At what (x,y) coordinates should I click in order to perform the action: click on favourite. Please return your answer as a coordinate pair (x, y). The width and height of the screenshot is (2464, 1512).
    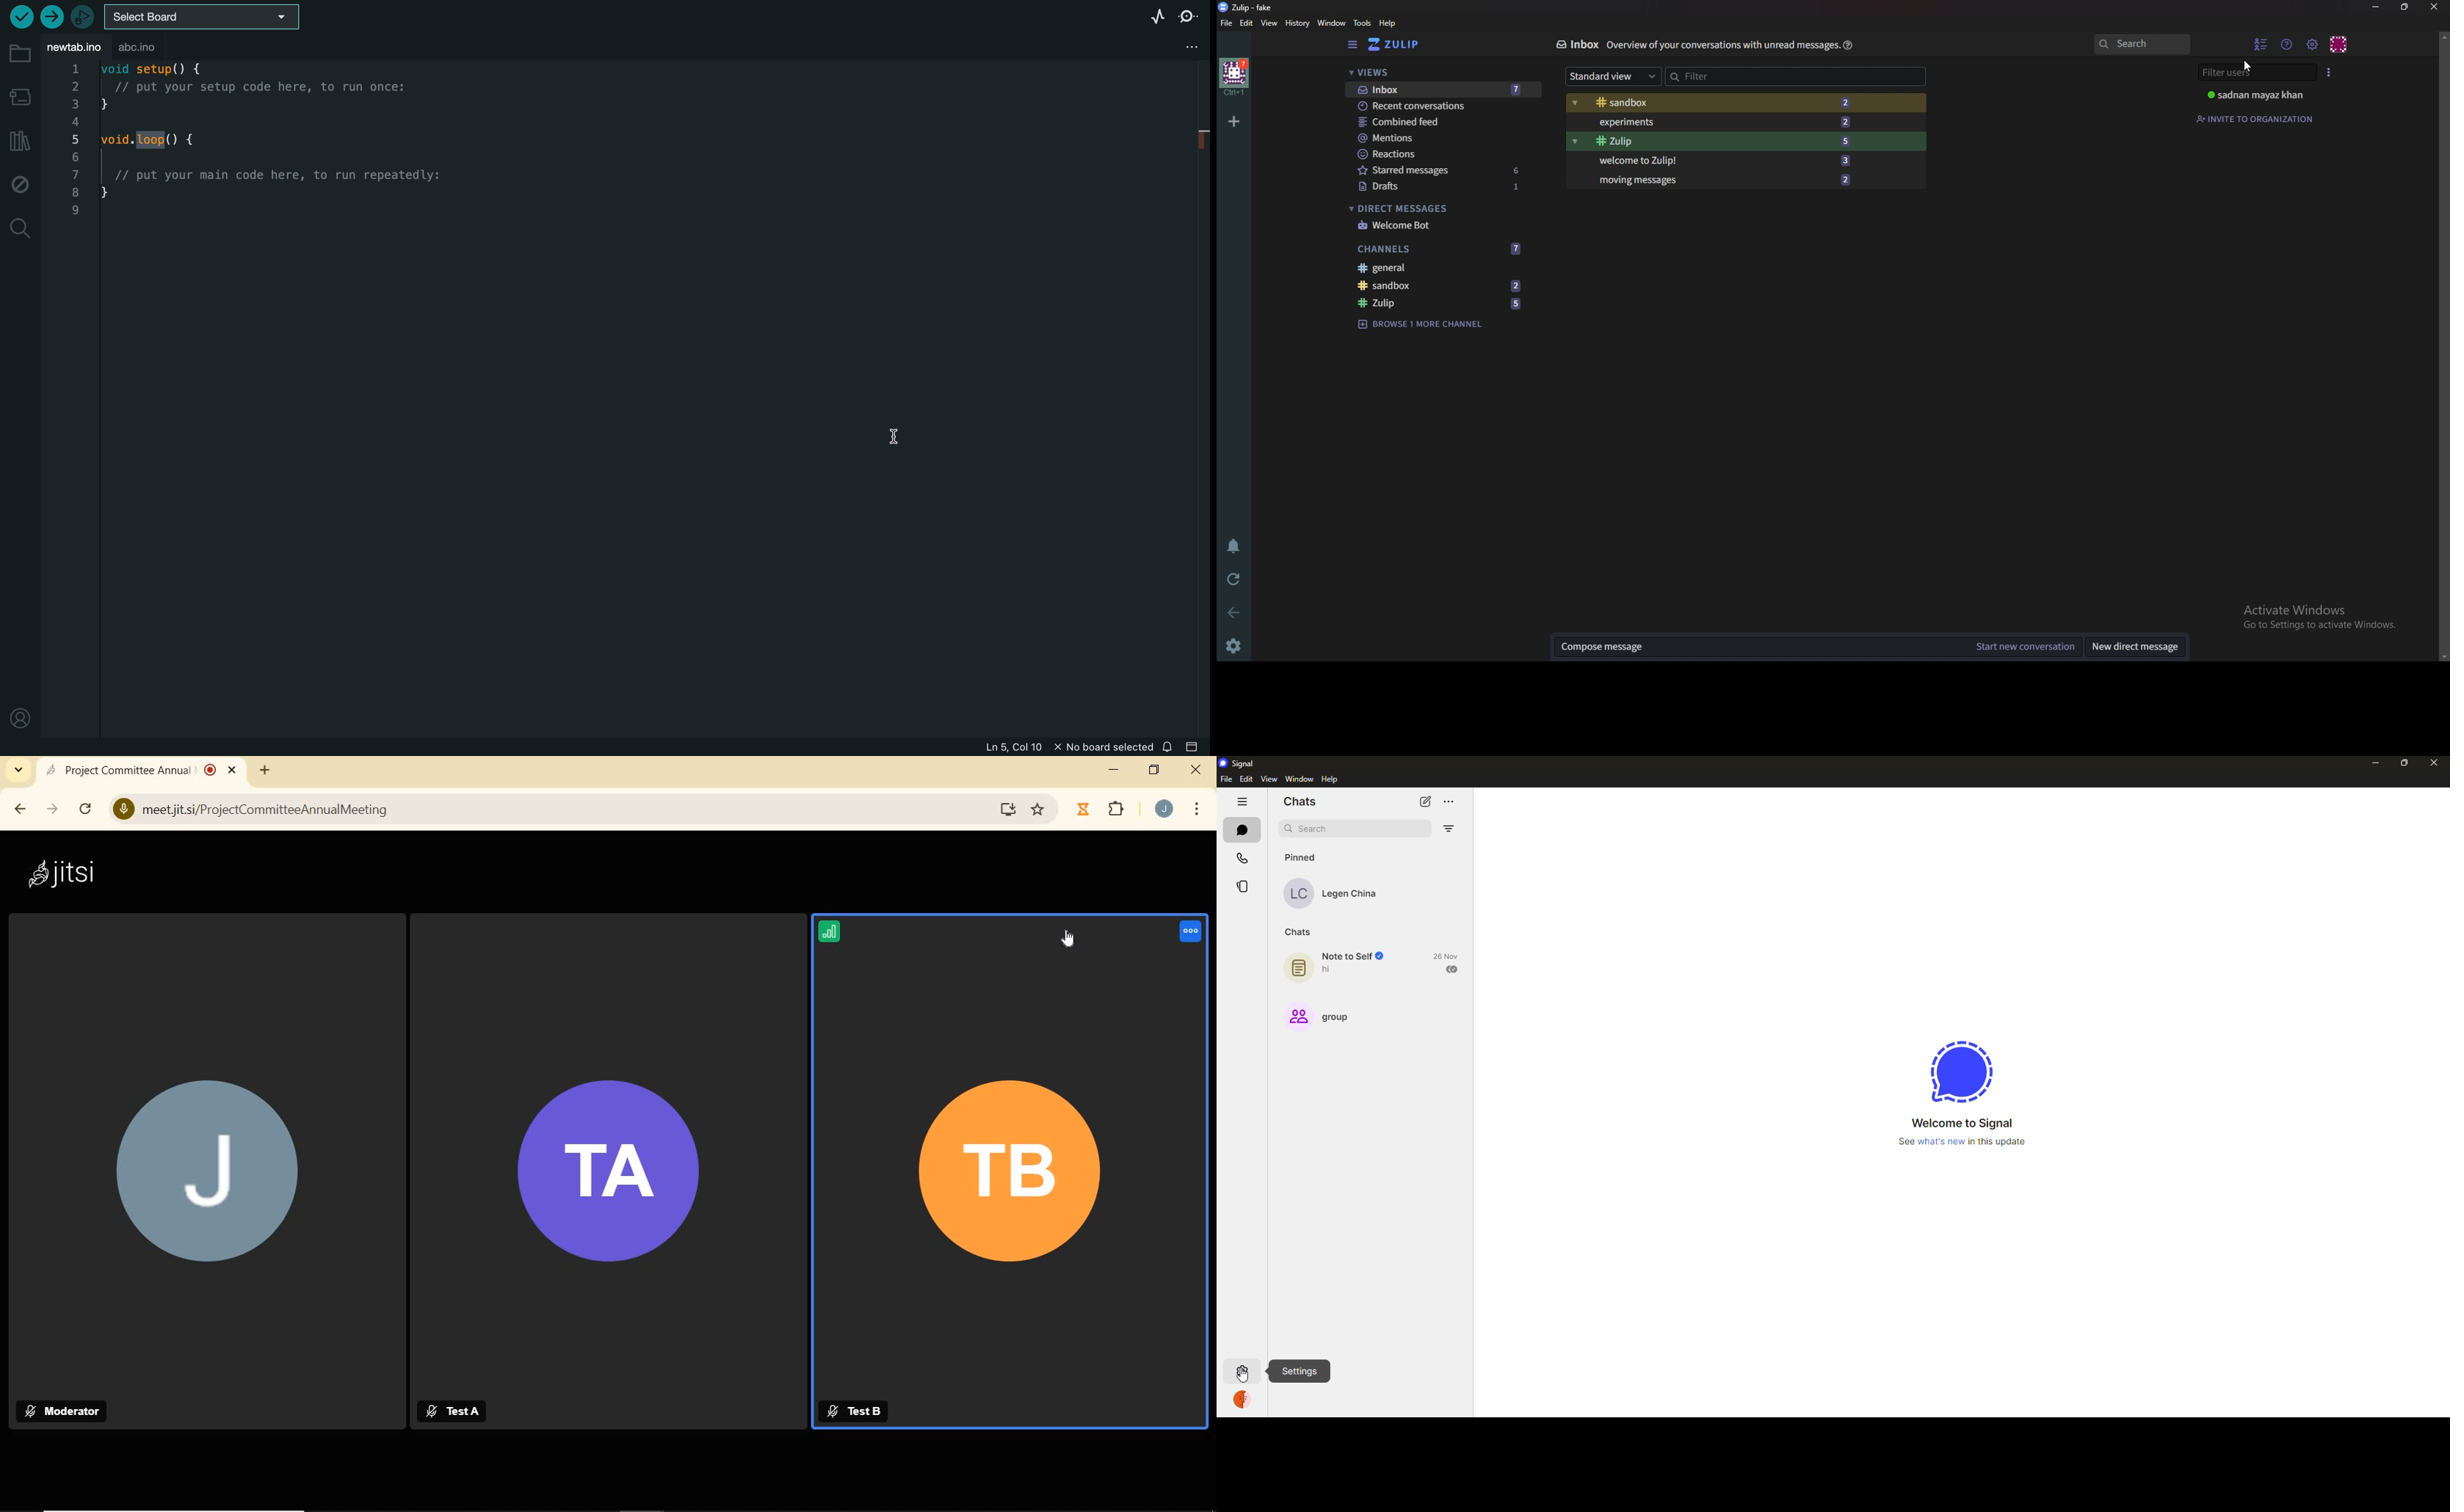
    Looking at the image, I should click on (1039, 812).